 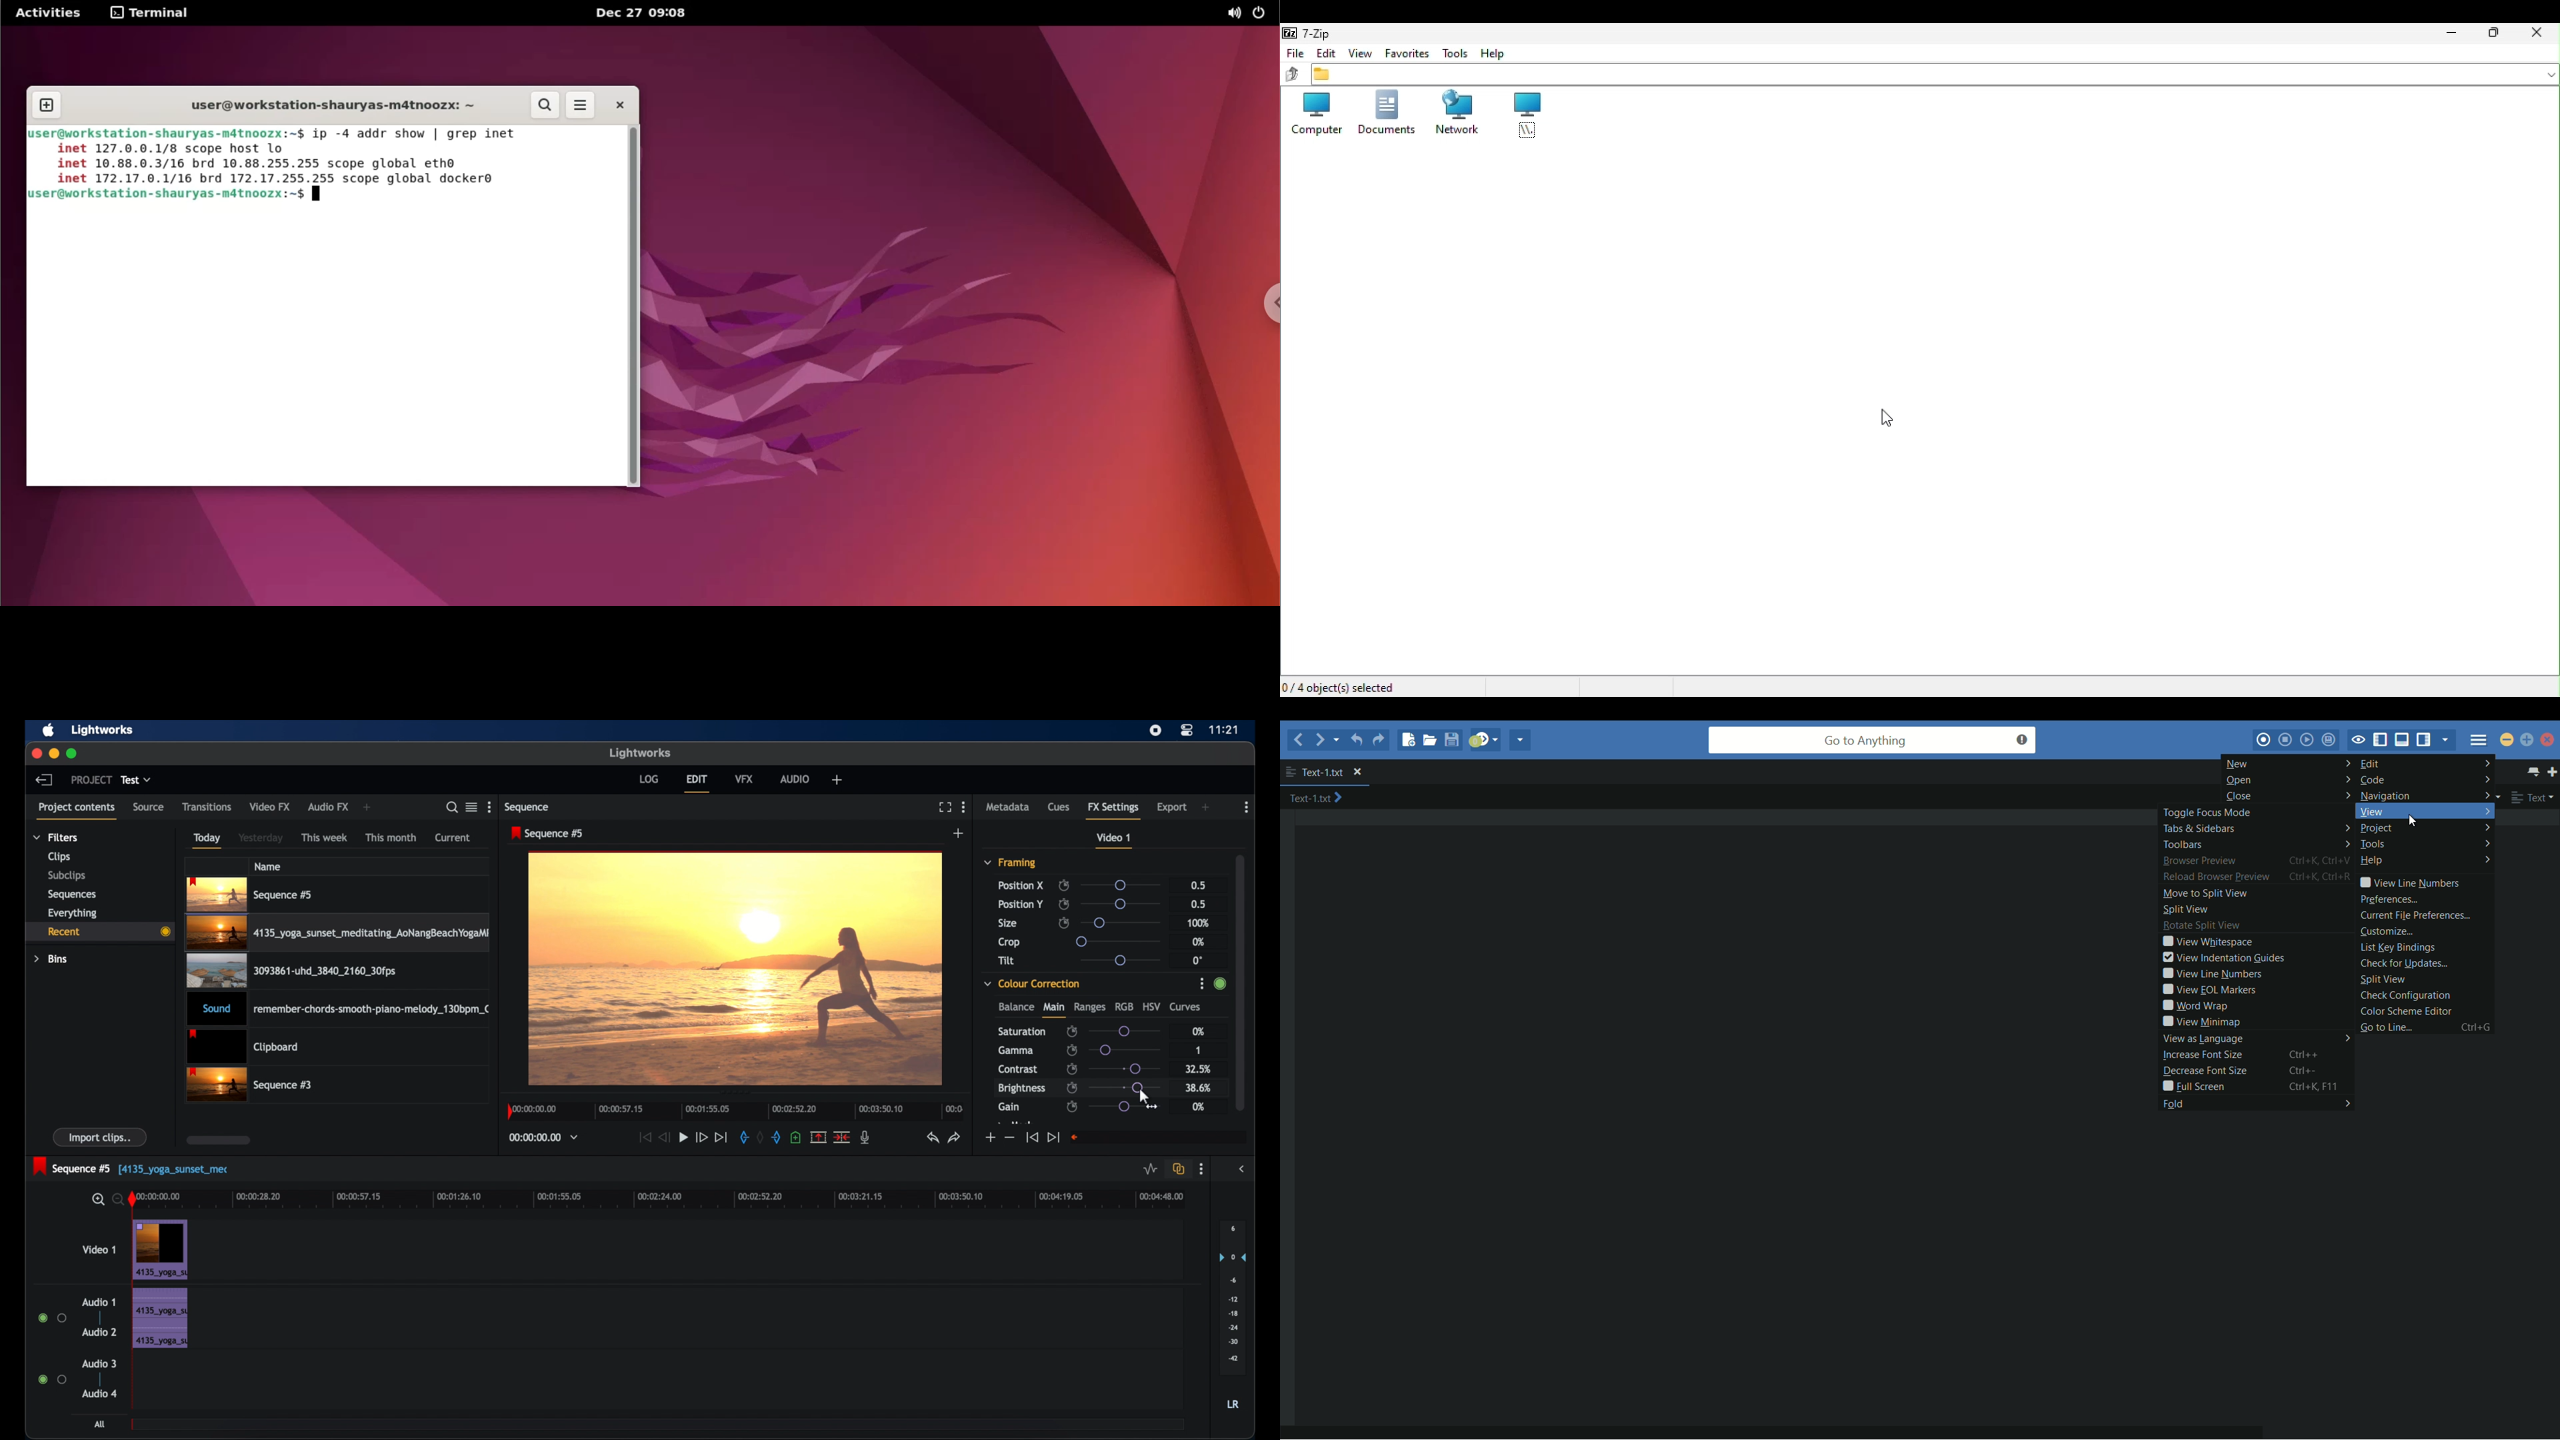 What do you see at coordinates (1123, 922) in the screenshot?
I see `slider` at bounding box center [1123, 922].